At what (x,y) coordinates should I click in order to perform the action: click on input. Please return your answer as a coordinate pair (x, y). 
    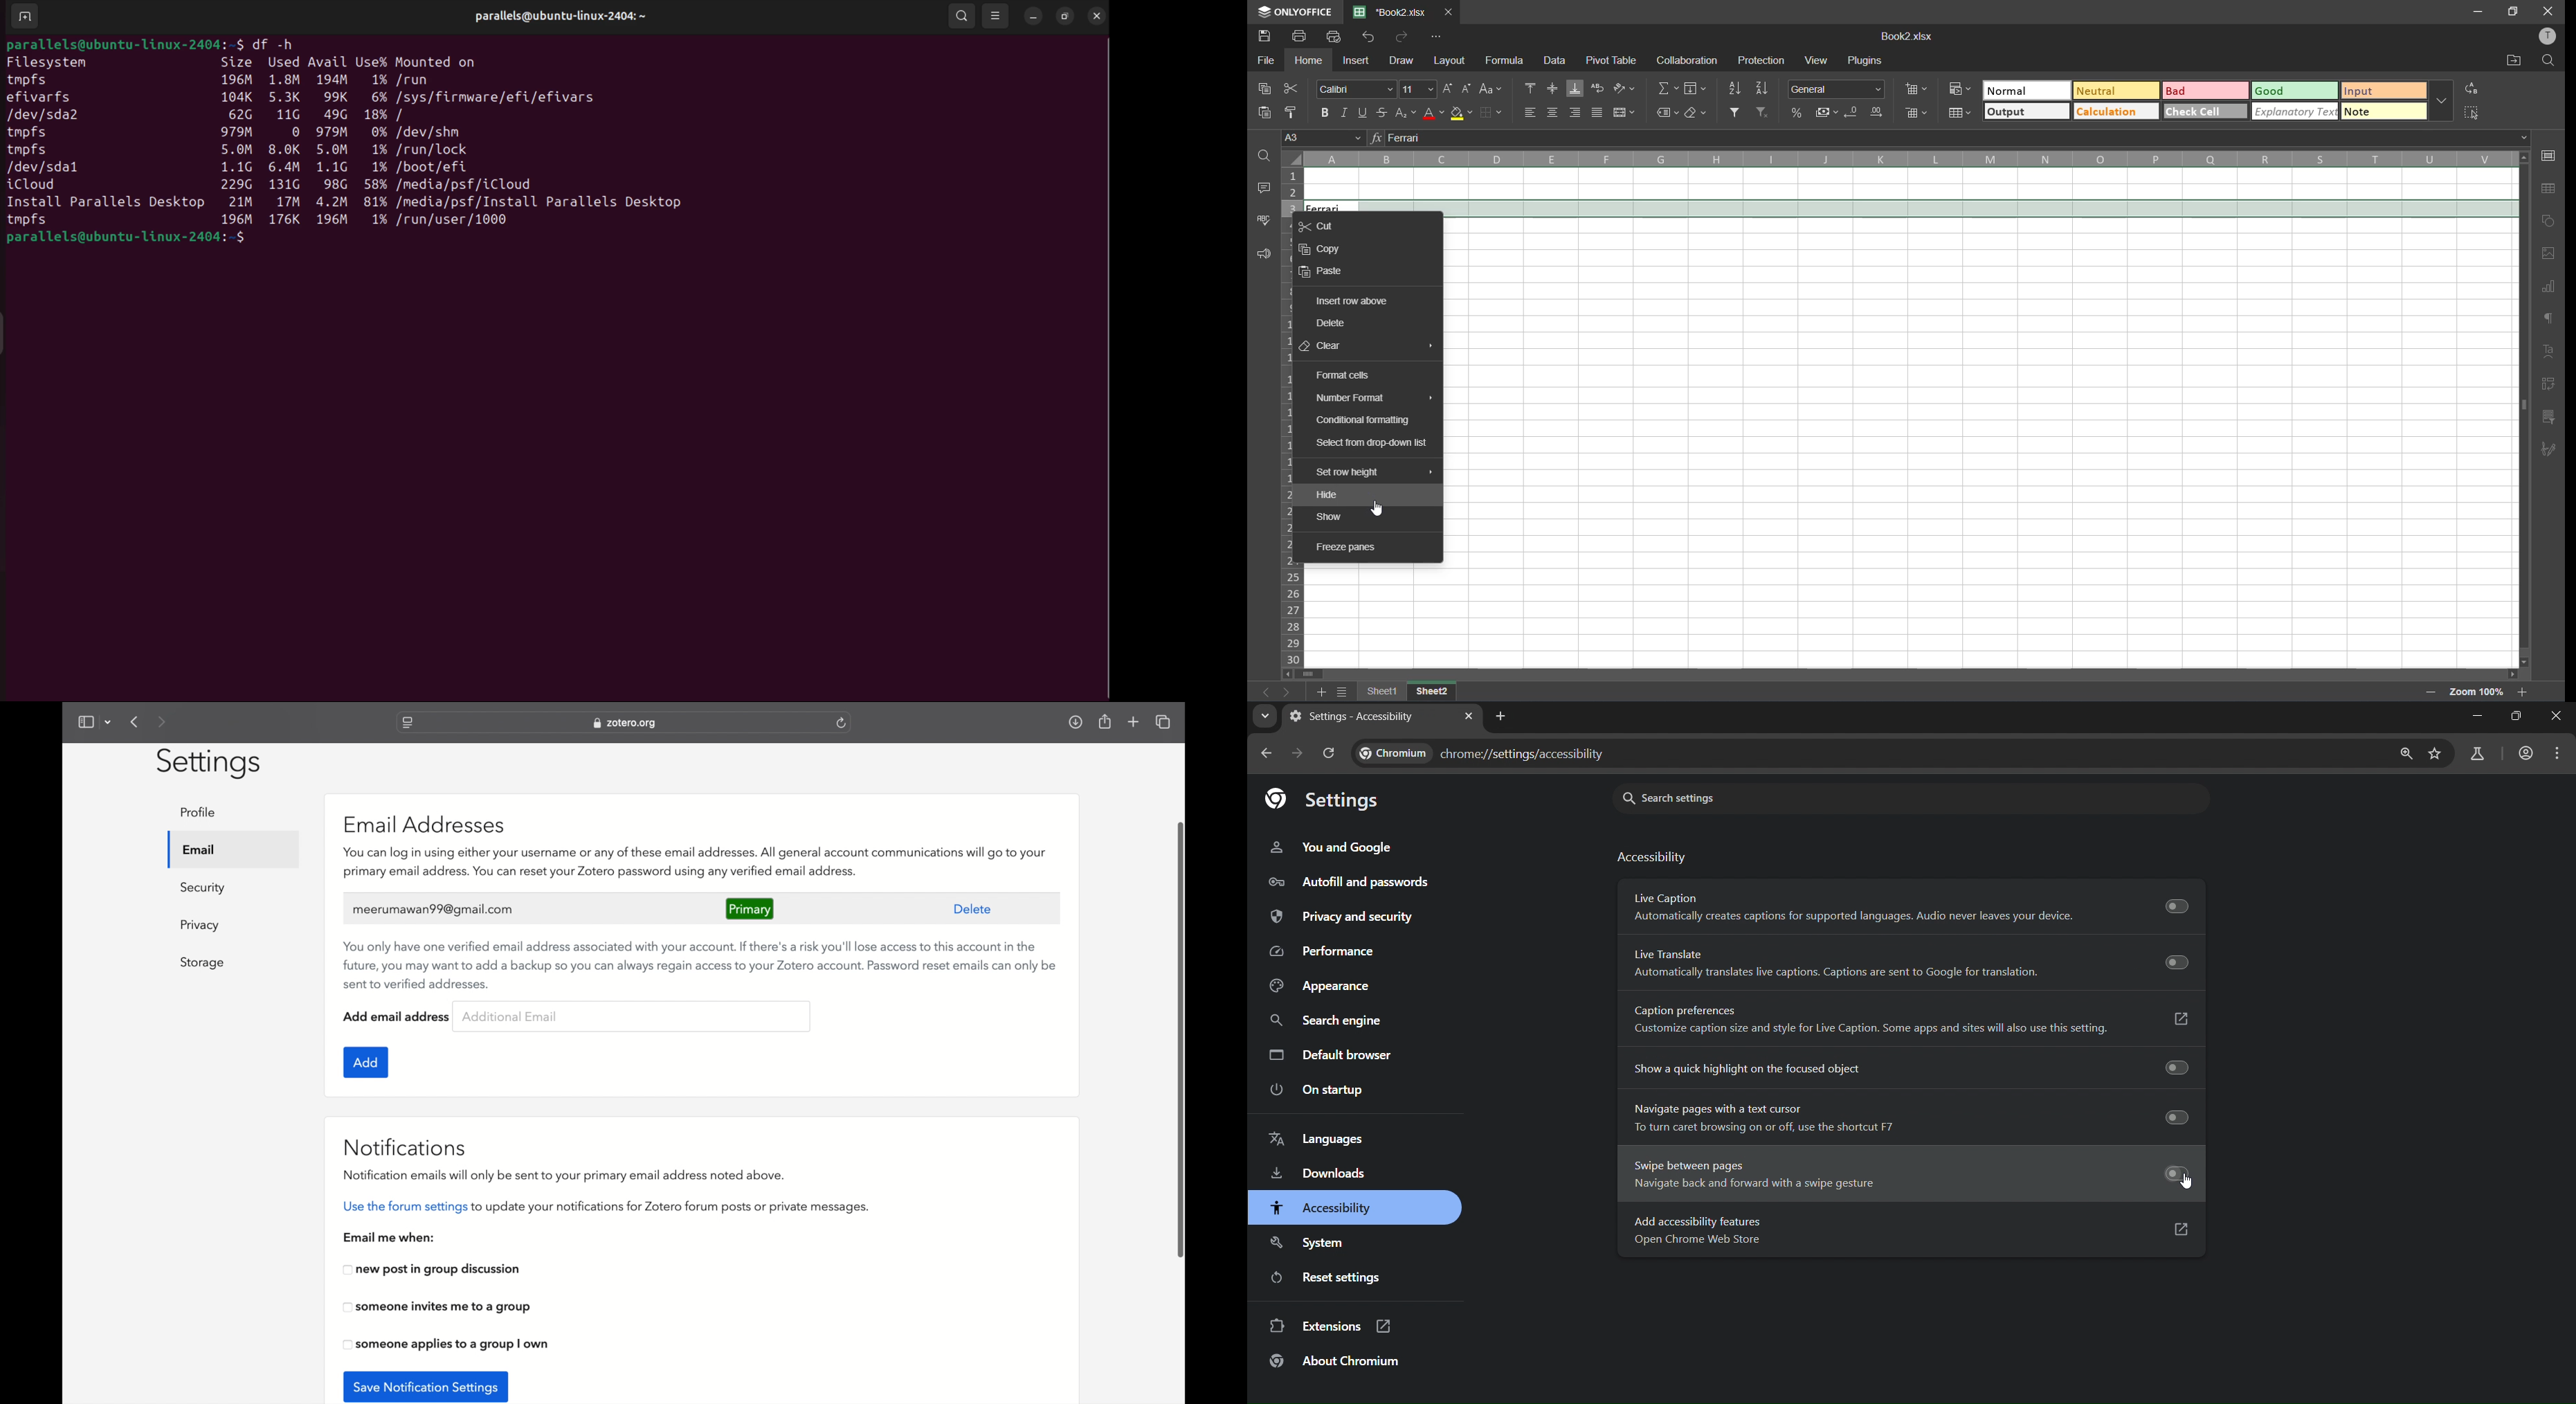
    Looking at the image, I should click on (2379, 90).